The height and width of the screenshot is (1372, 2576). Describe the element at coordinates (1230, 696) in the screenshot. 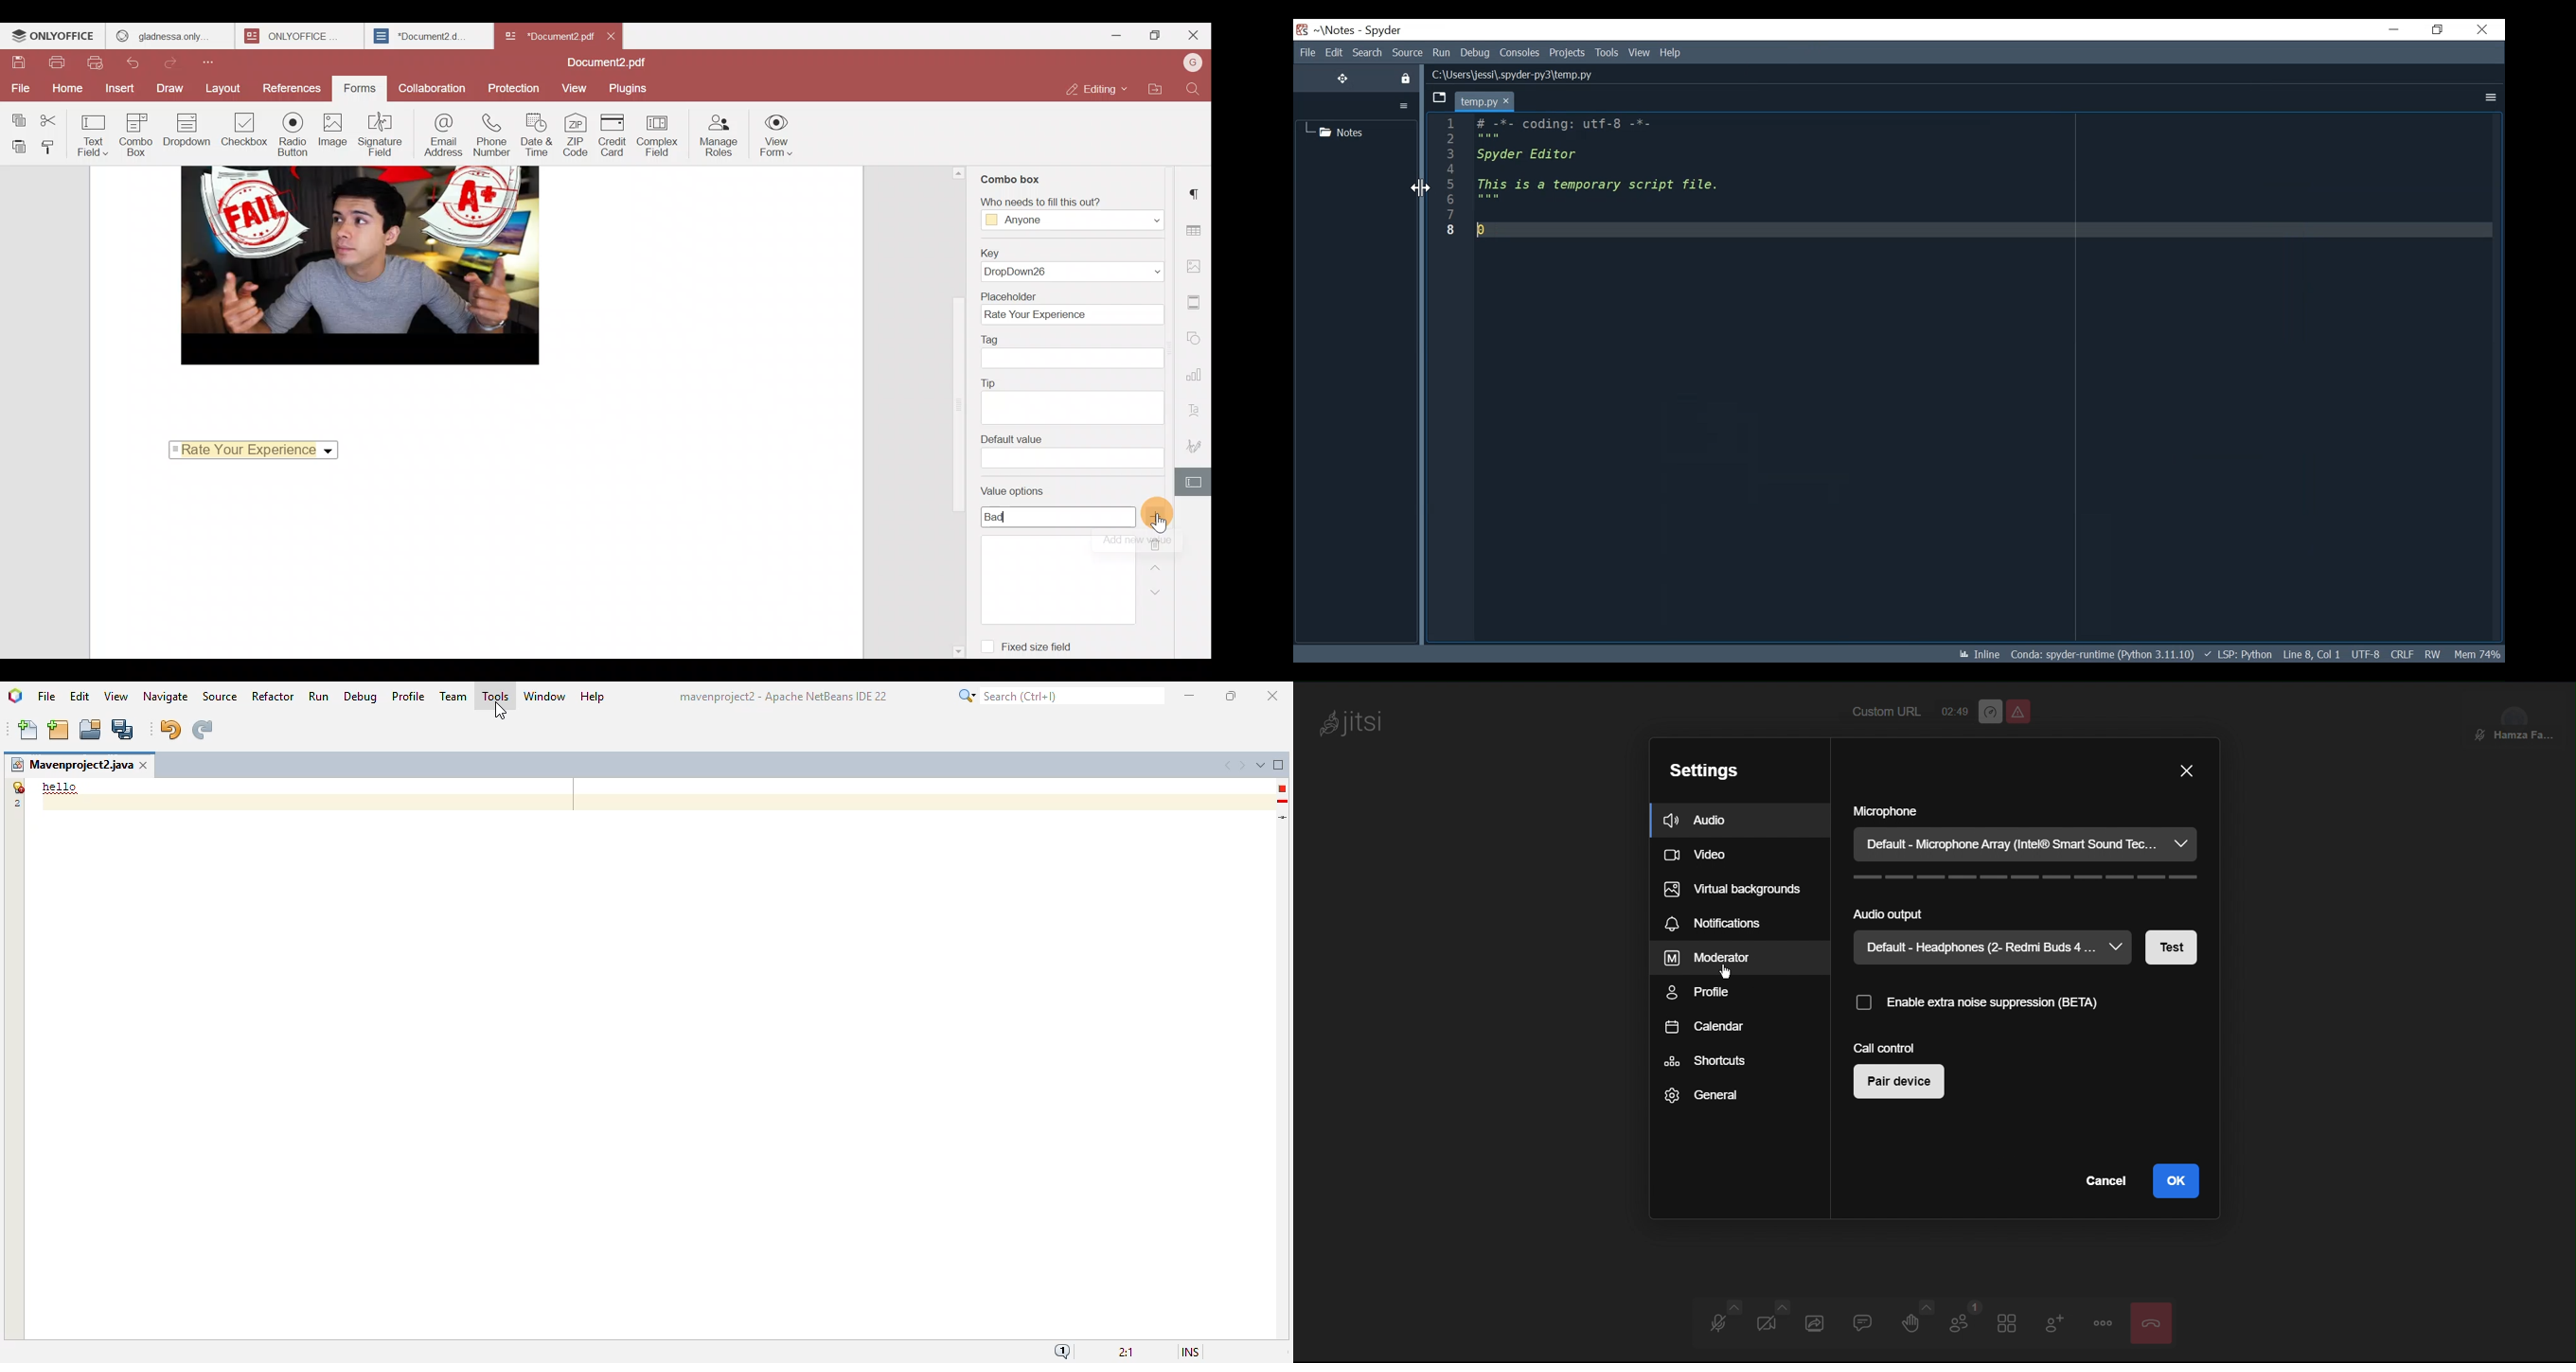

I see `maximize` at that location.